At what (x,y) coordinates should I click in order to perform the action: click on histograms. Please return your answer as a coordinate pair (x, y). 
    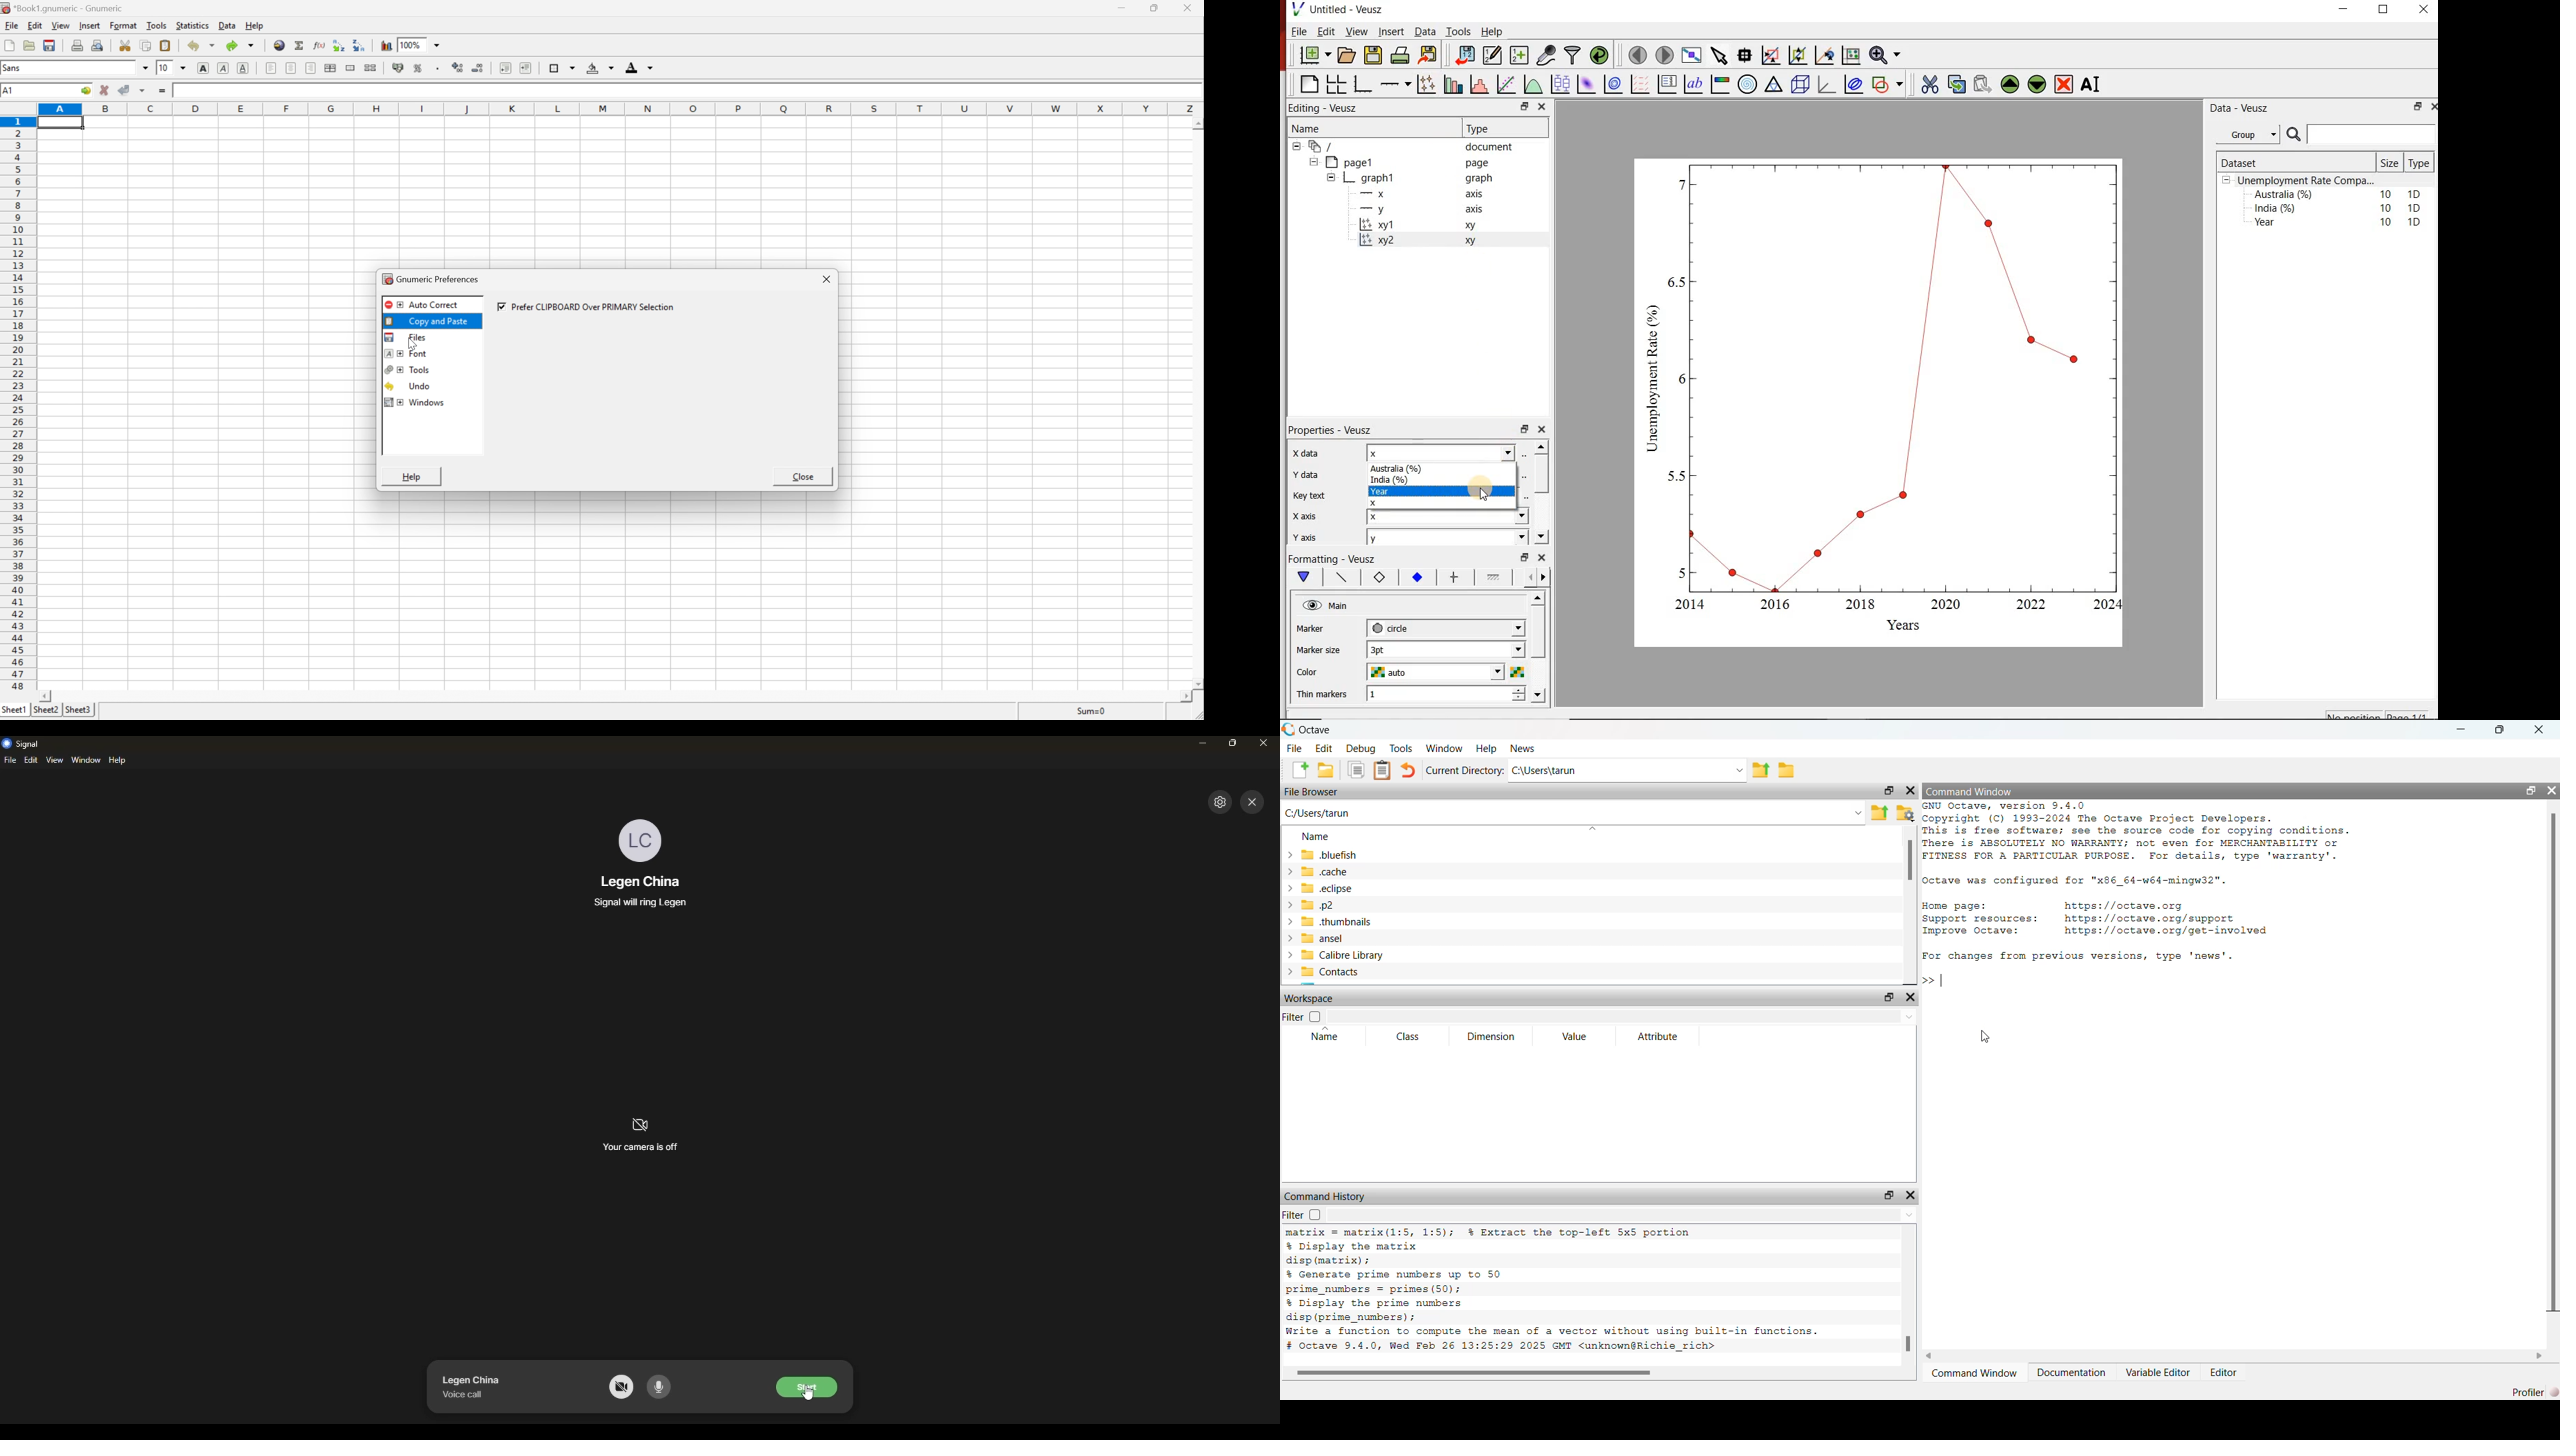
    Looking at the image, I should click on (1478, 84).